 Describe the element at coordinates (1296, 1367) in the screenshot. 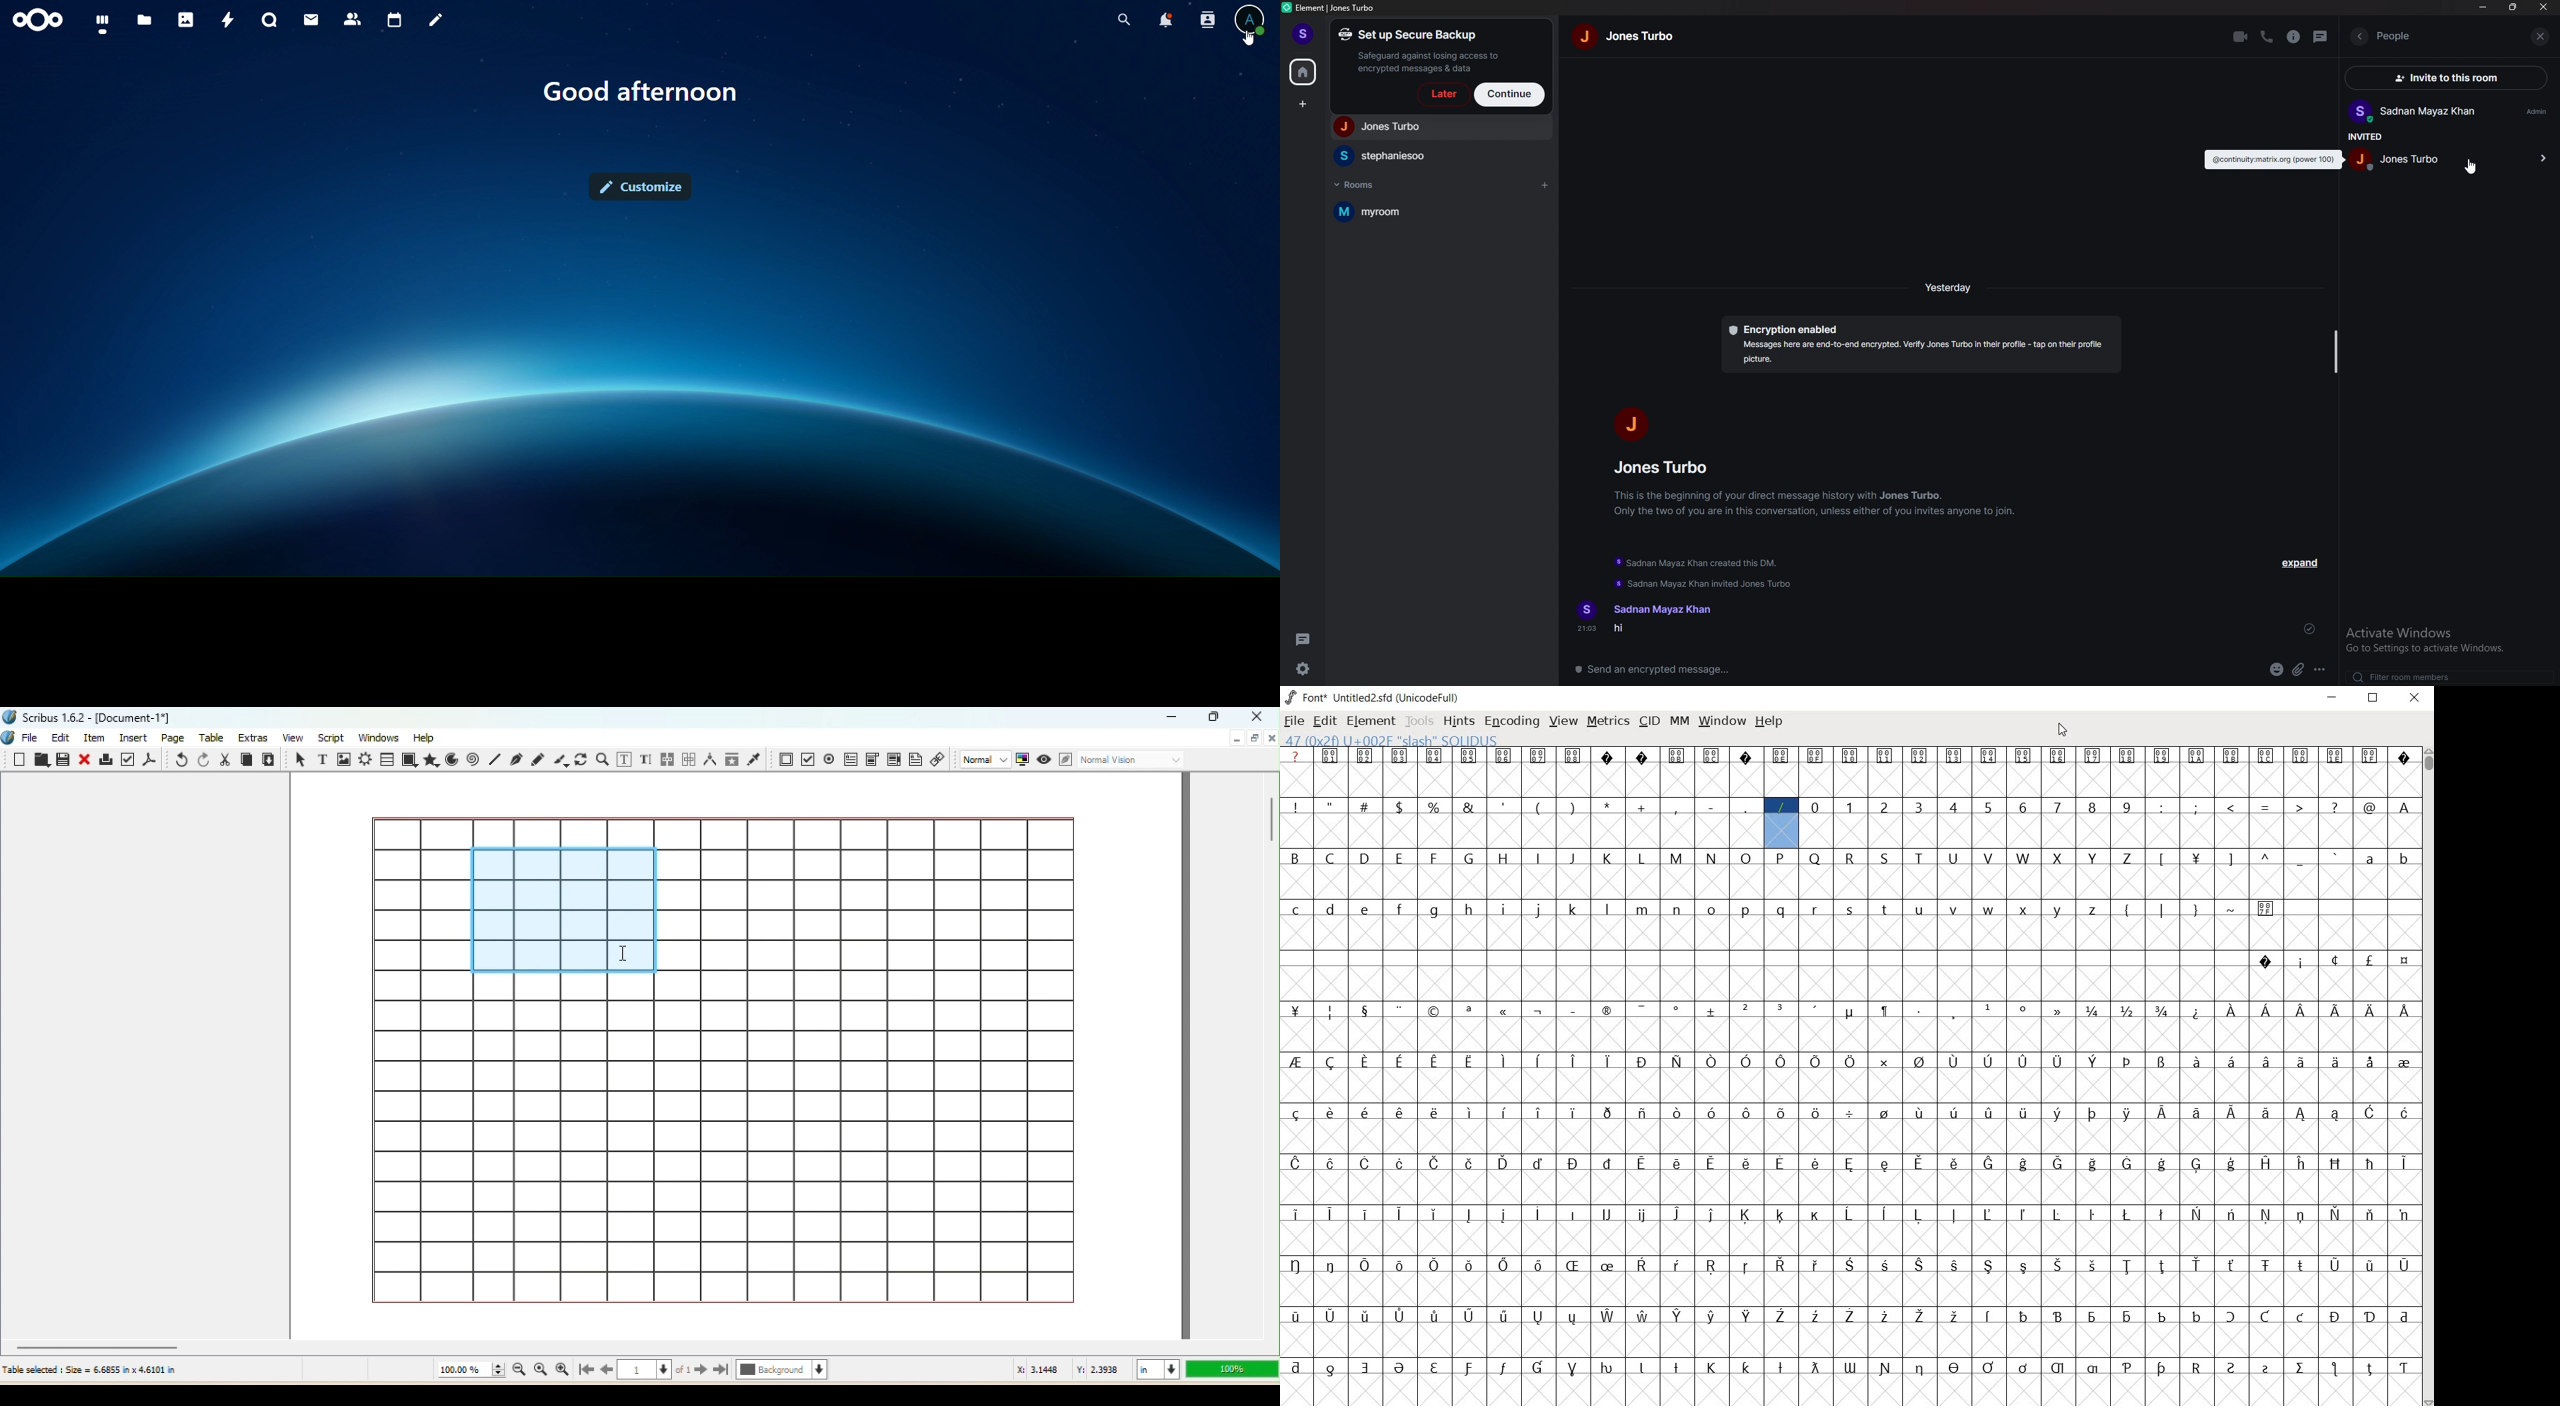

I see `glyph` at that location.